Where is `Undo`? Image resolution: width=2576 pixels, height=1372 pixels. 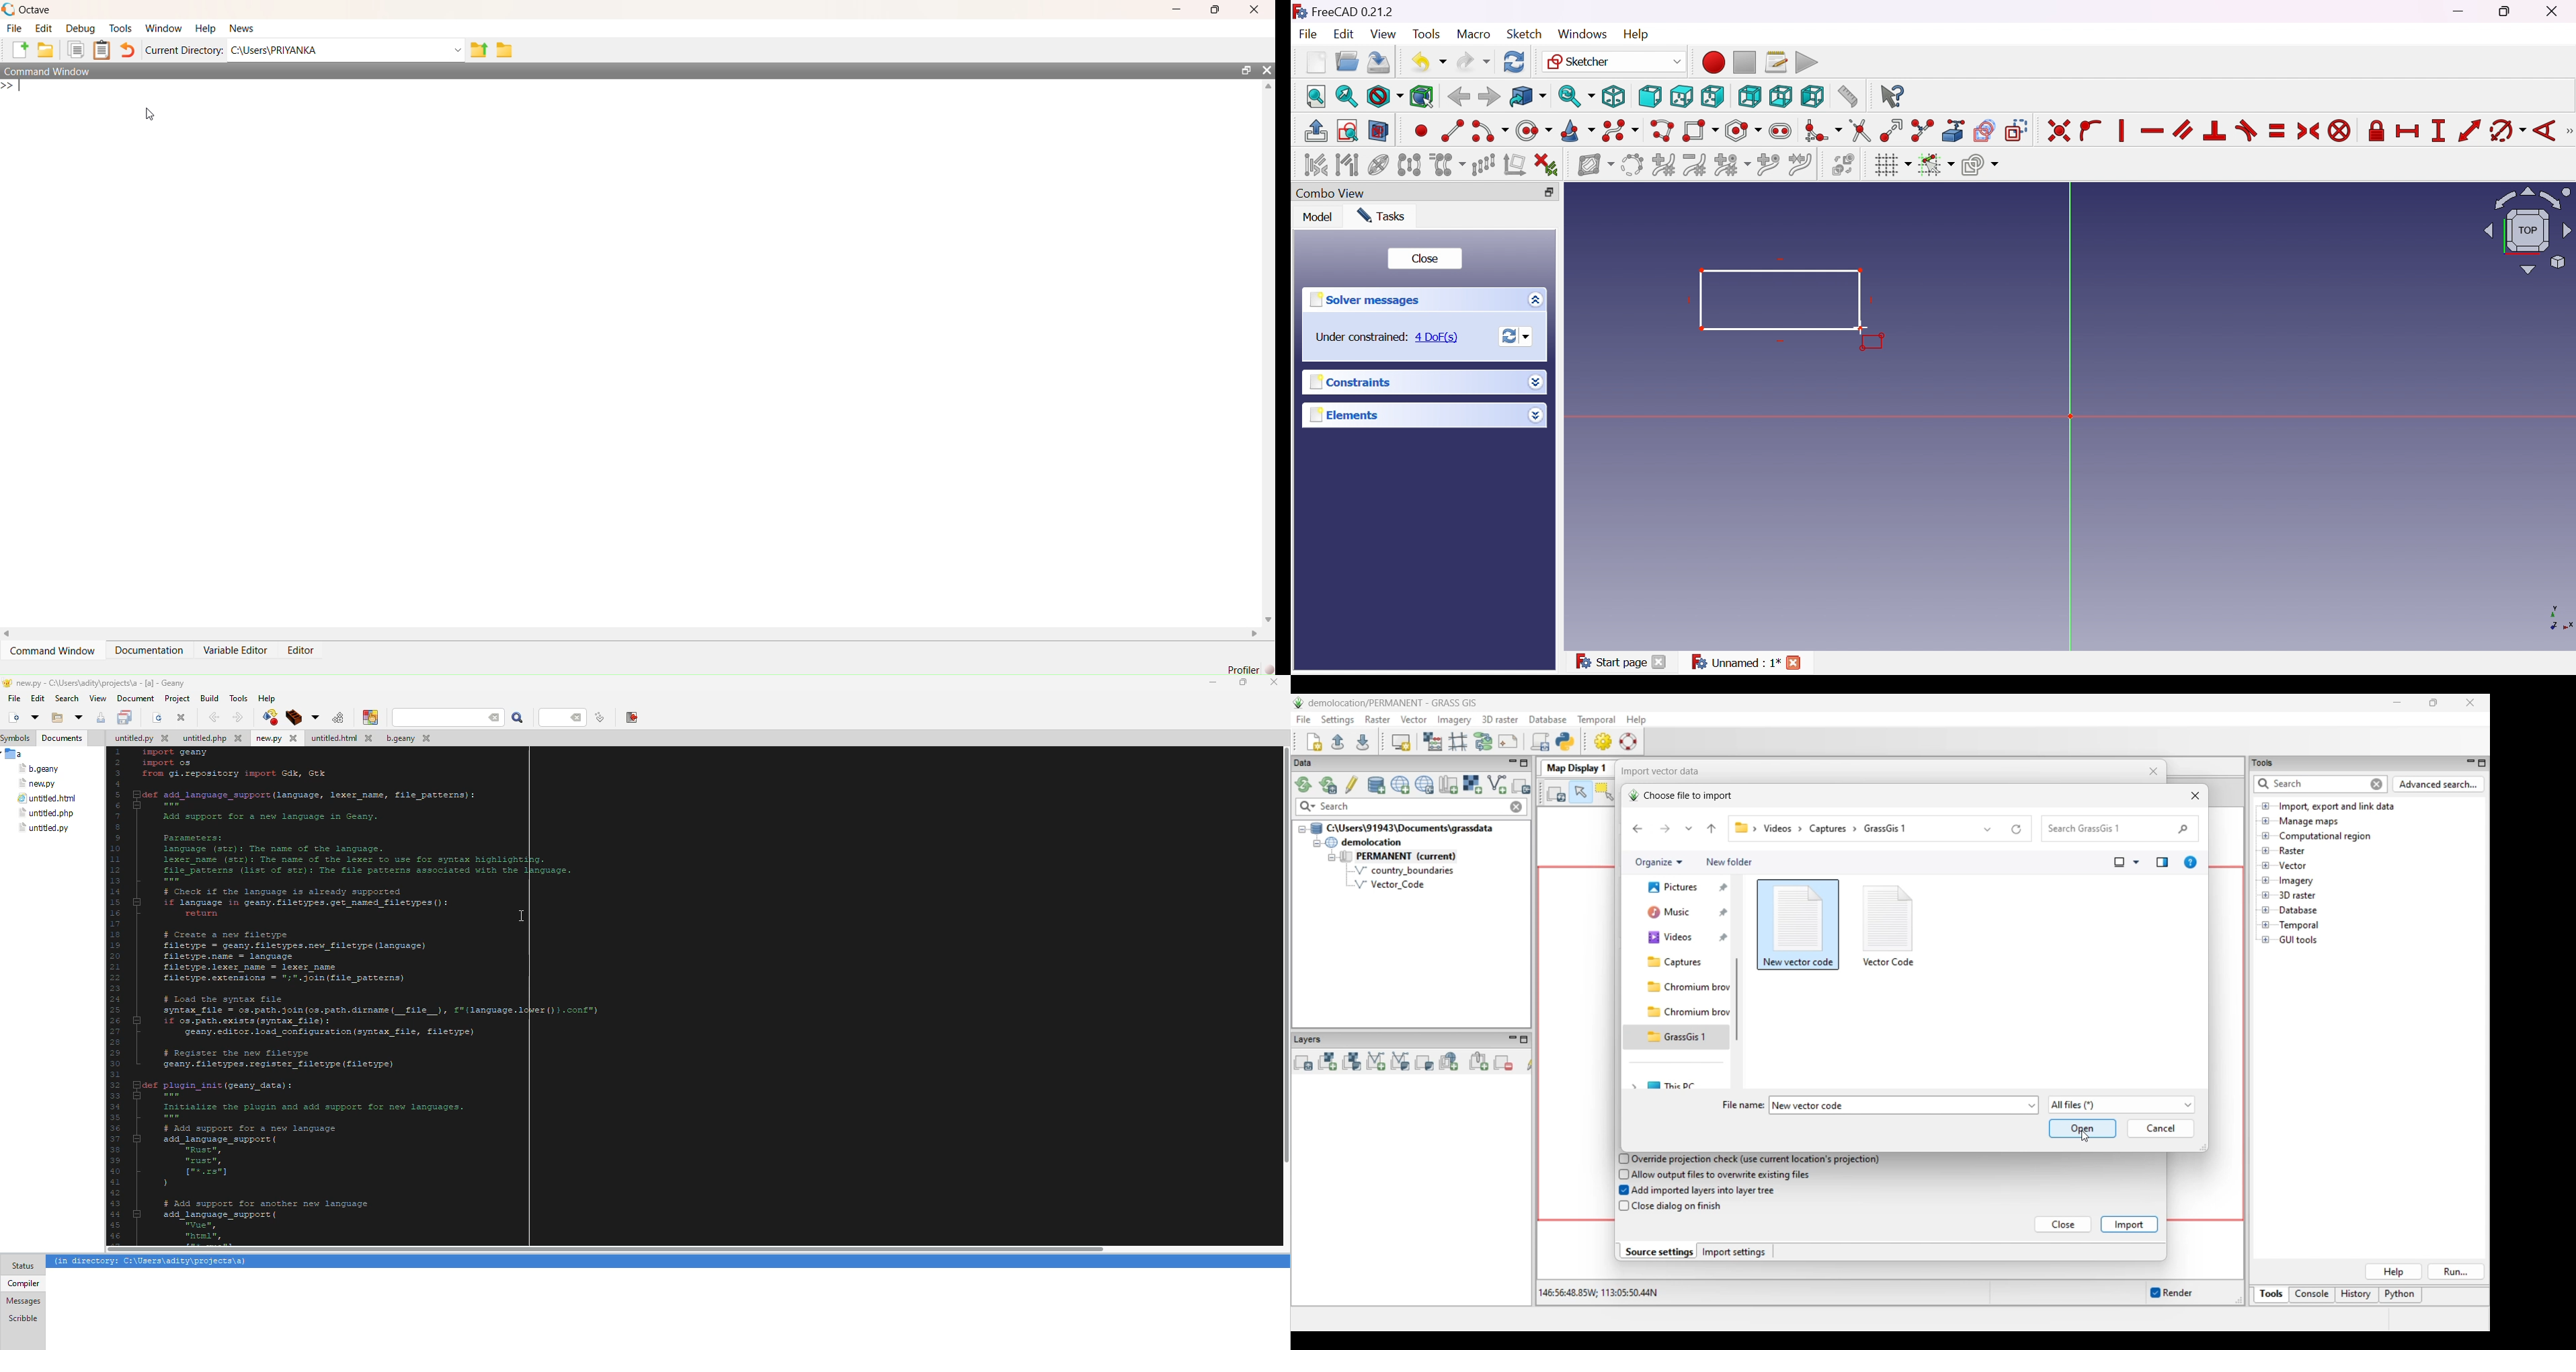 Undo is located at coordinates (1428, 62).